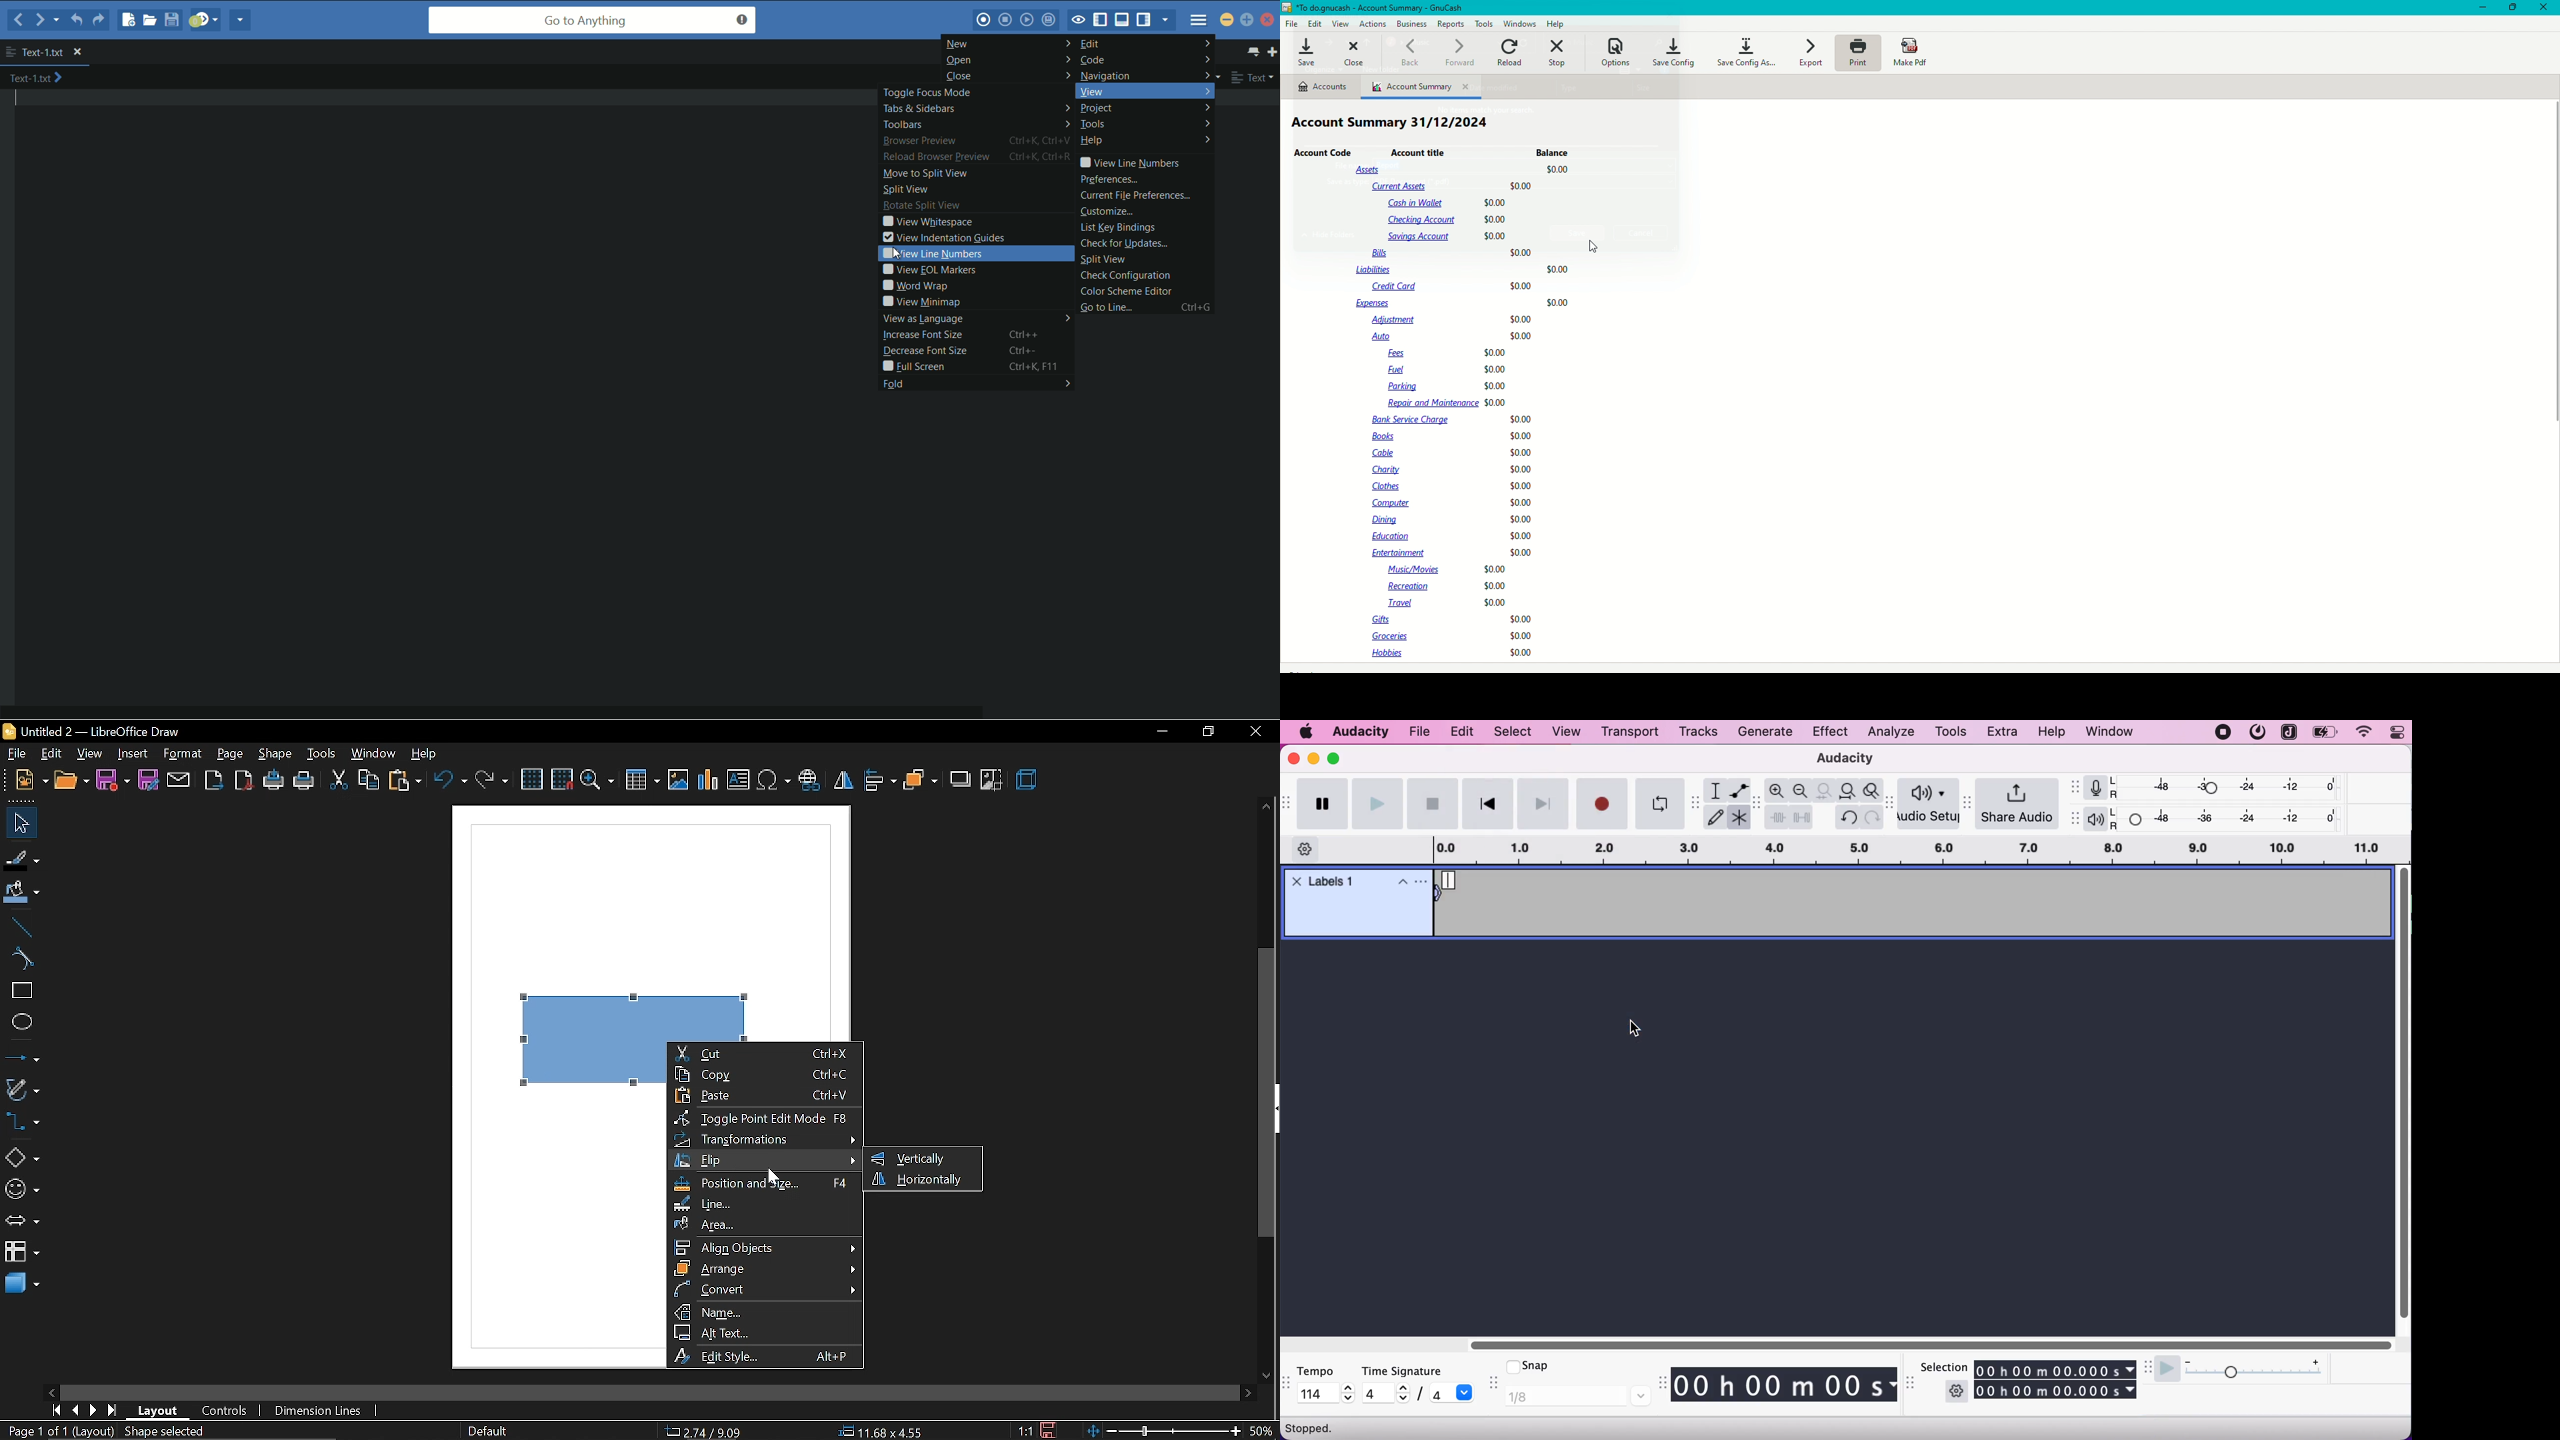 This screenshot has width=2576, height=1456. I want to click on 2.79/9.09, so click(707, 1433).